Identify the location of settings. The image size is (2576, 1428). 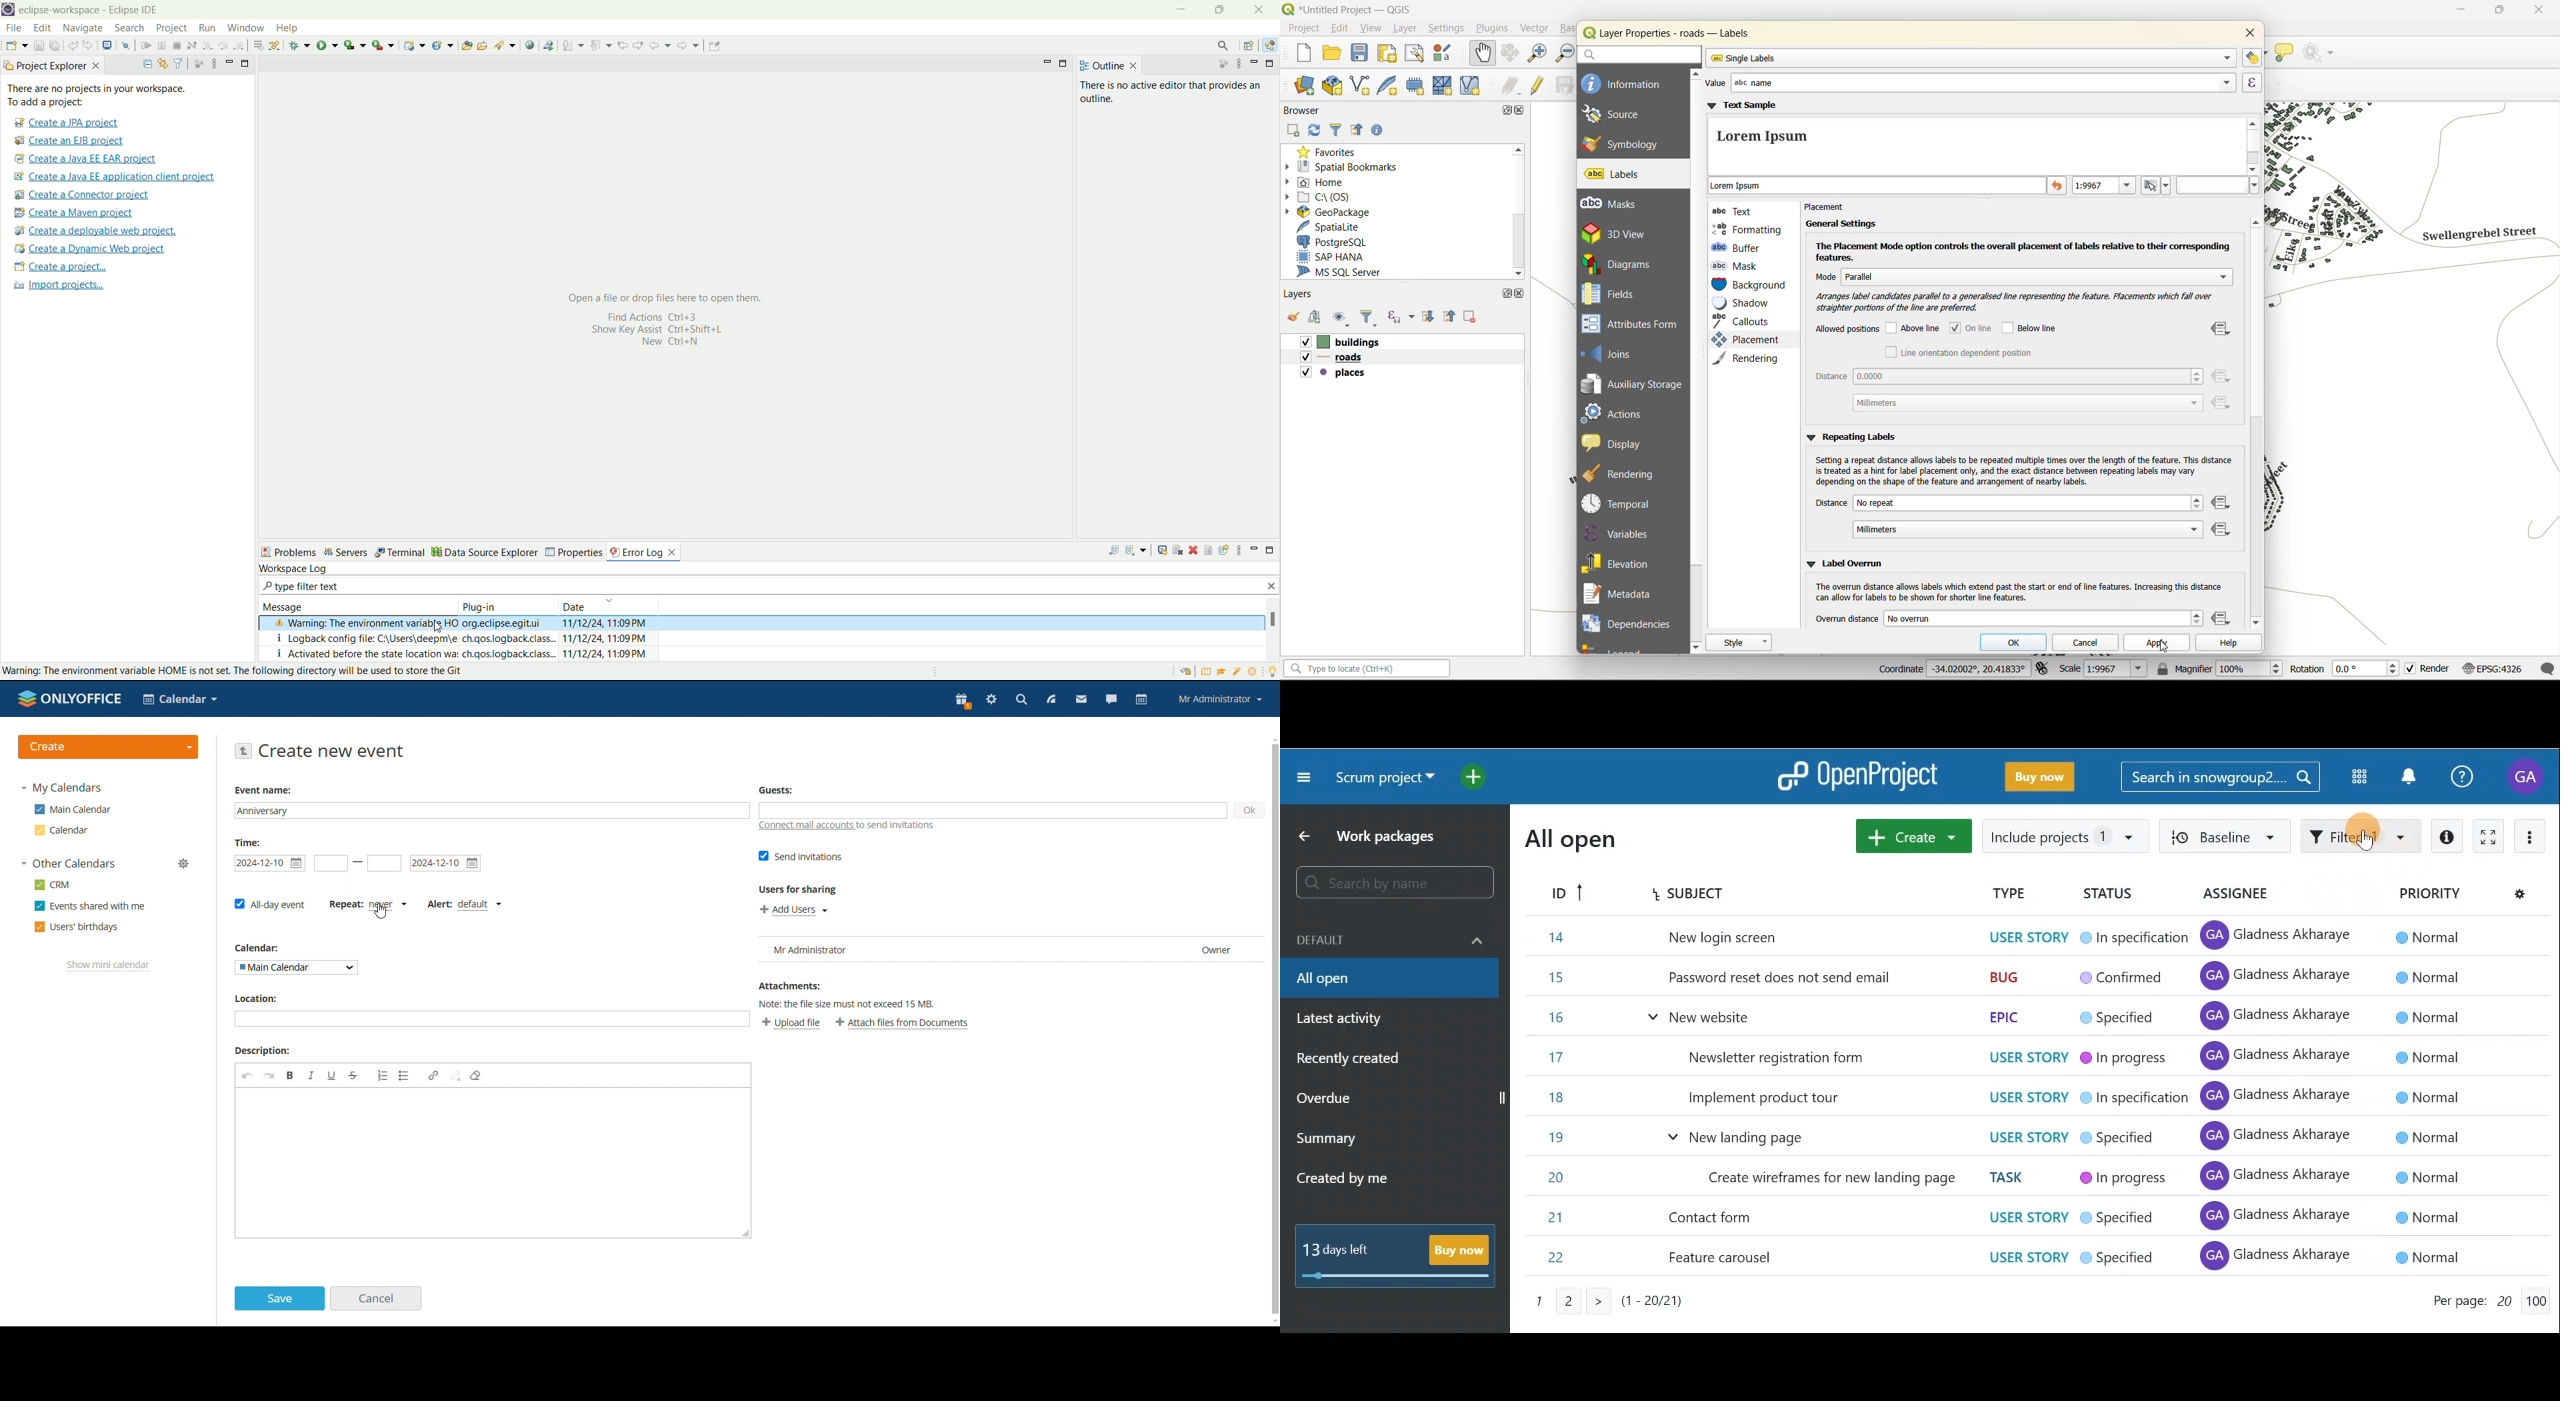
(990, 699).